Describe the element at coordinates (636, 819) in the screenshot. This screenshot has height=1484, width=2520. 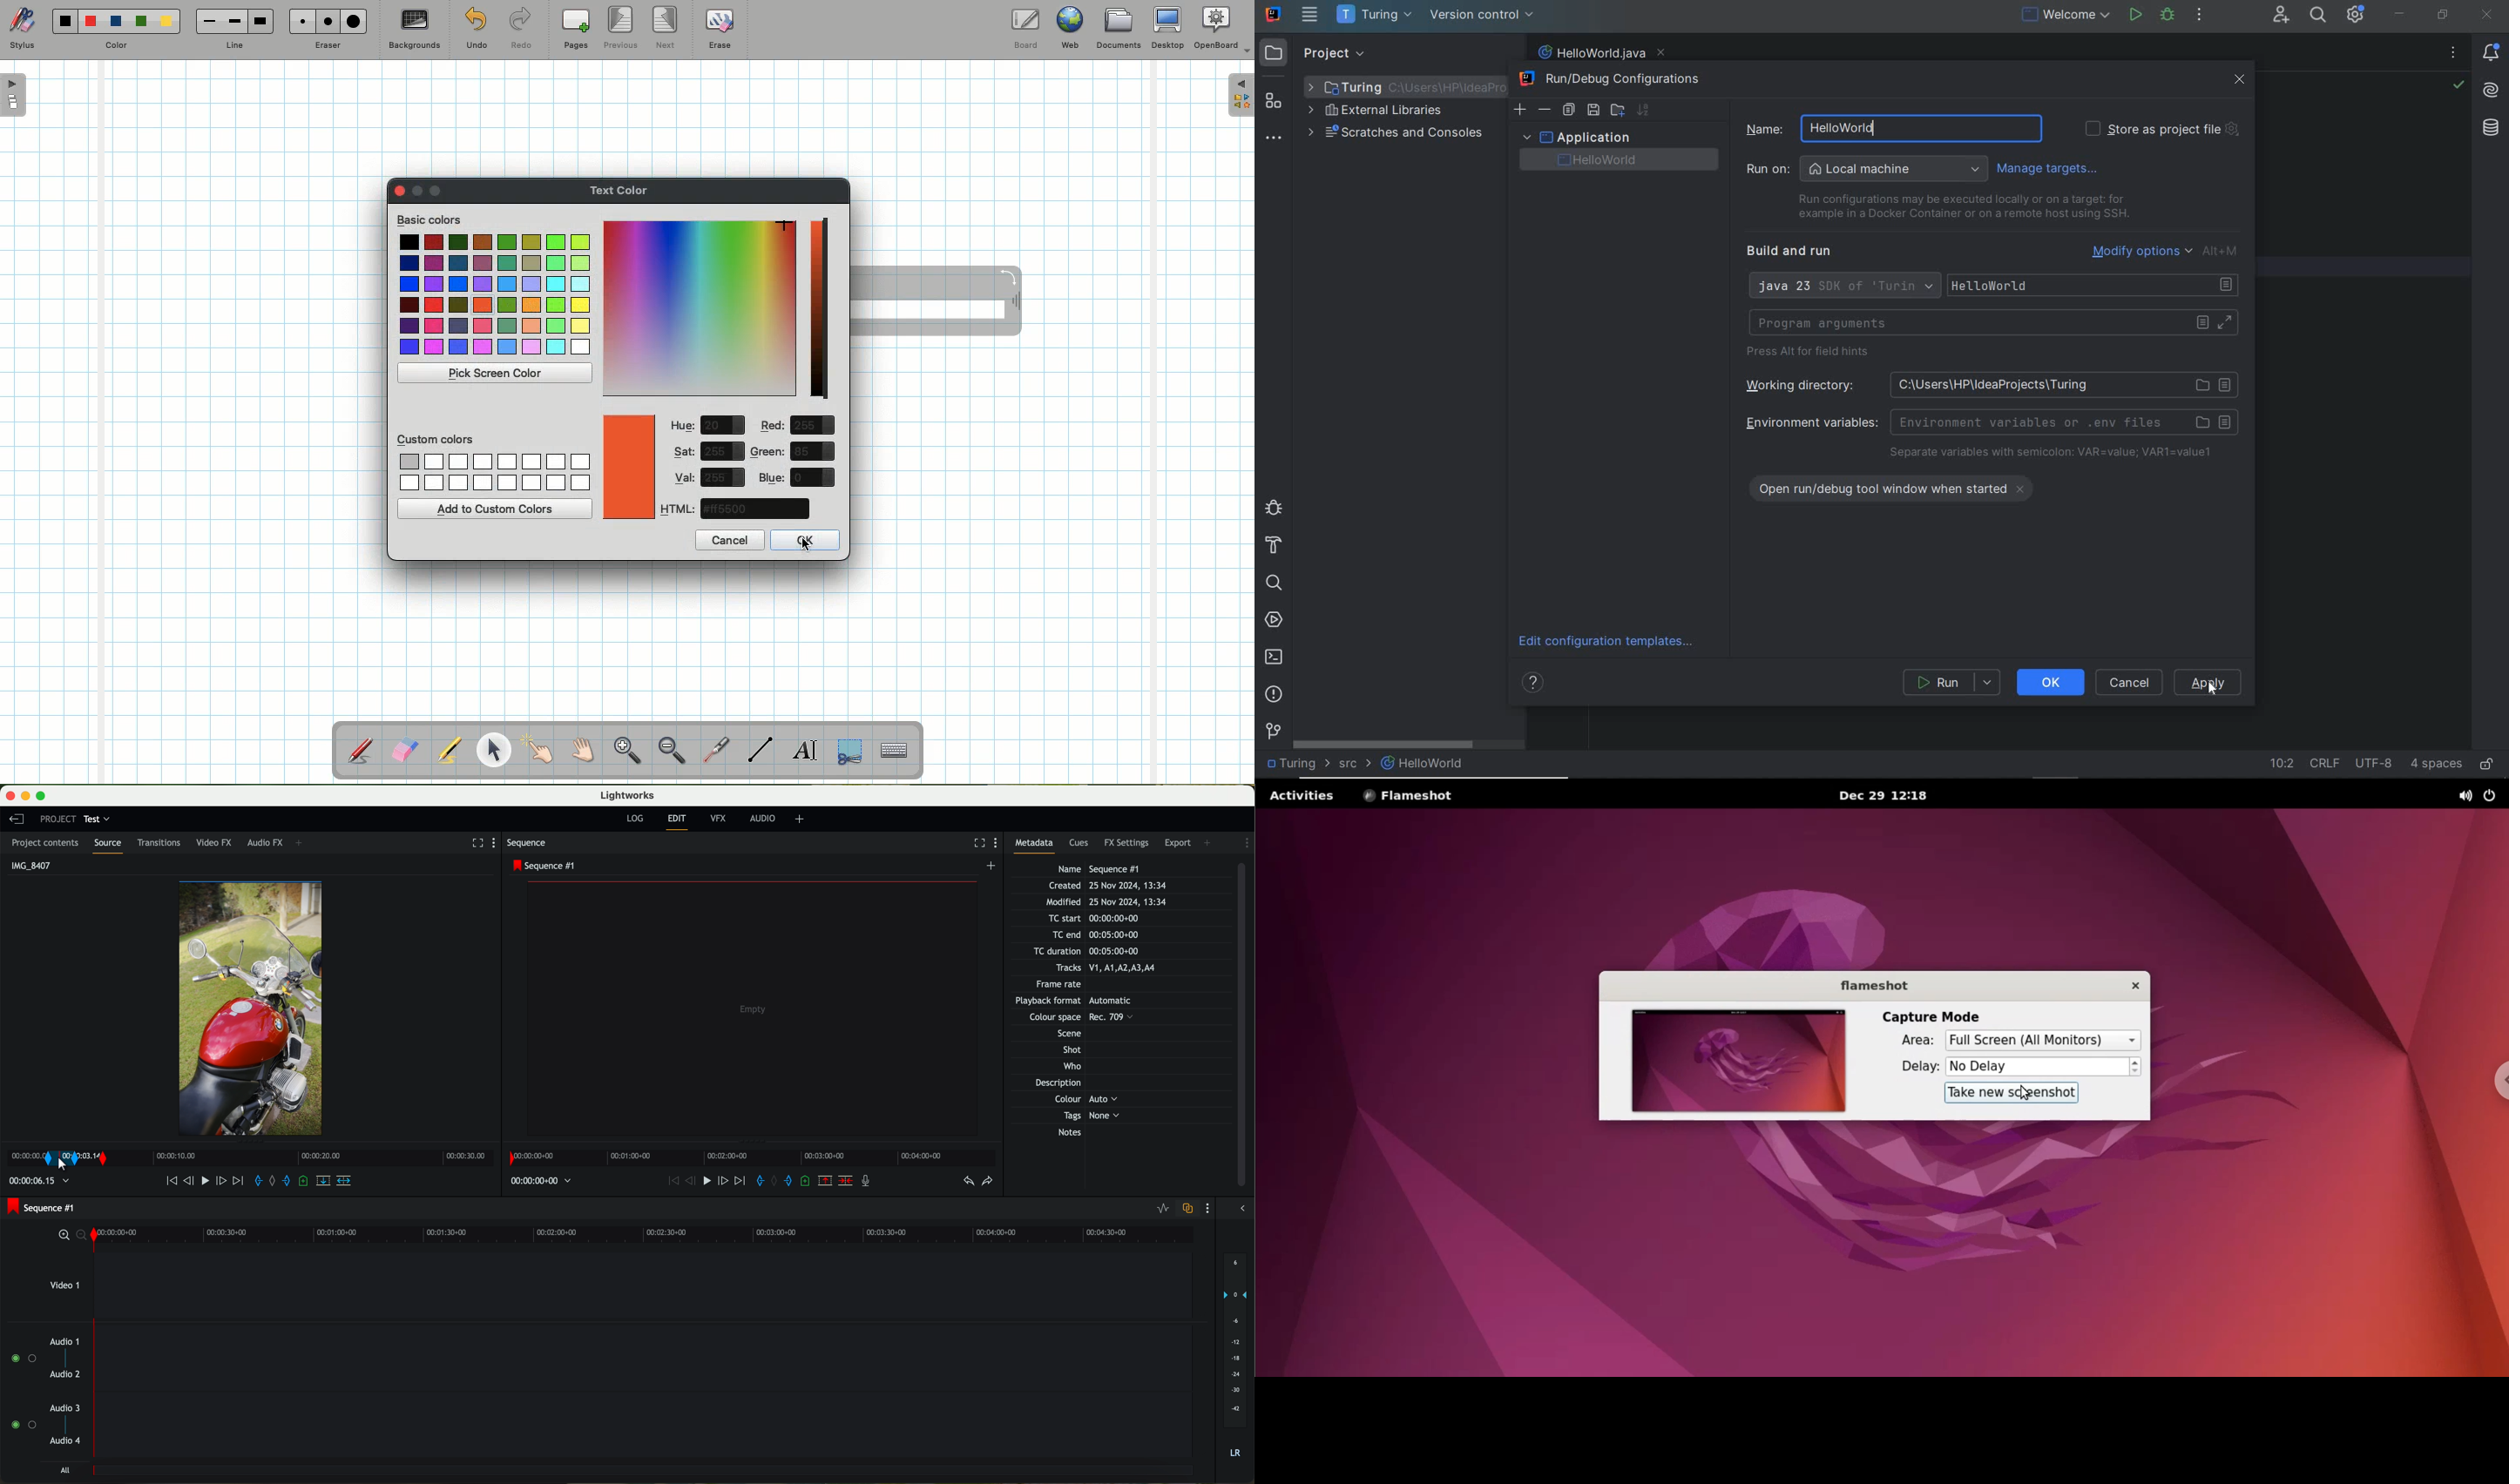
I see `log` at that location.